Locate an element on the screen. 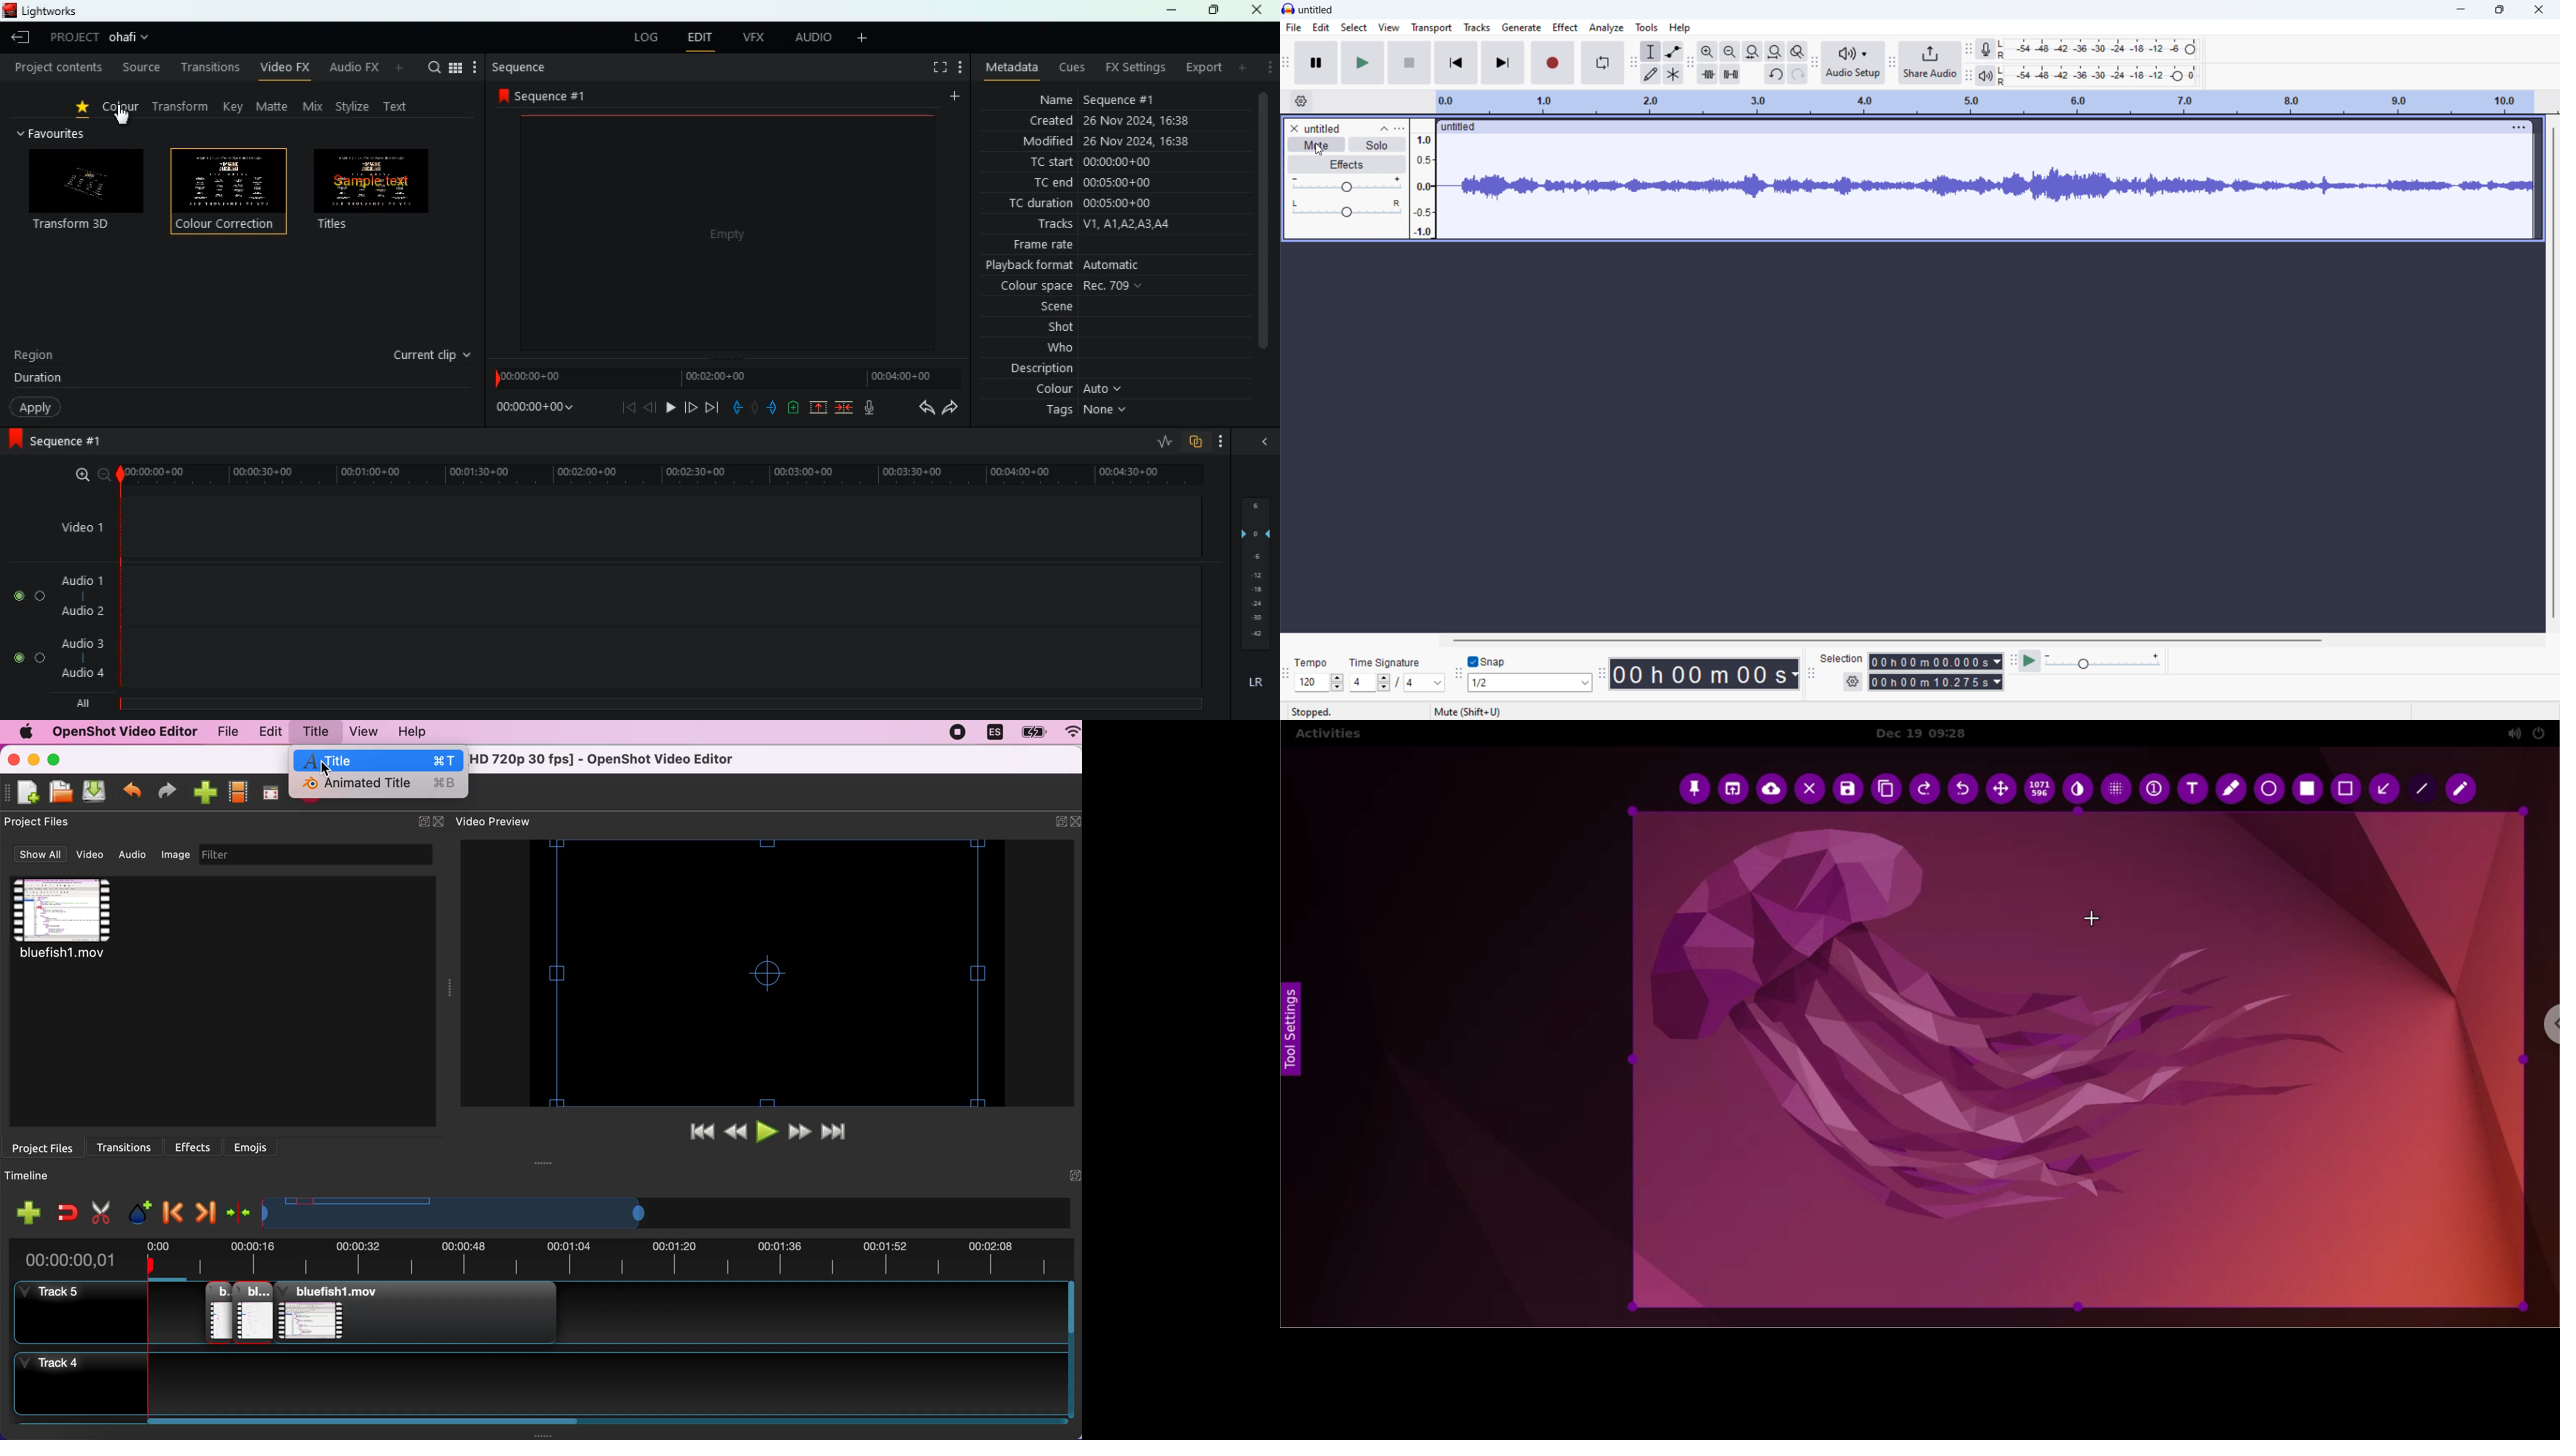  more is located at coordinates (1268, 70).